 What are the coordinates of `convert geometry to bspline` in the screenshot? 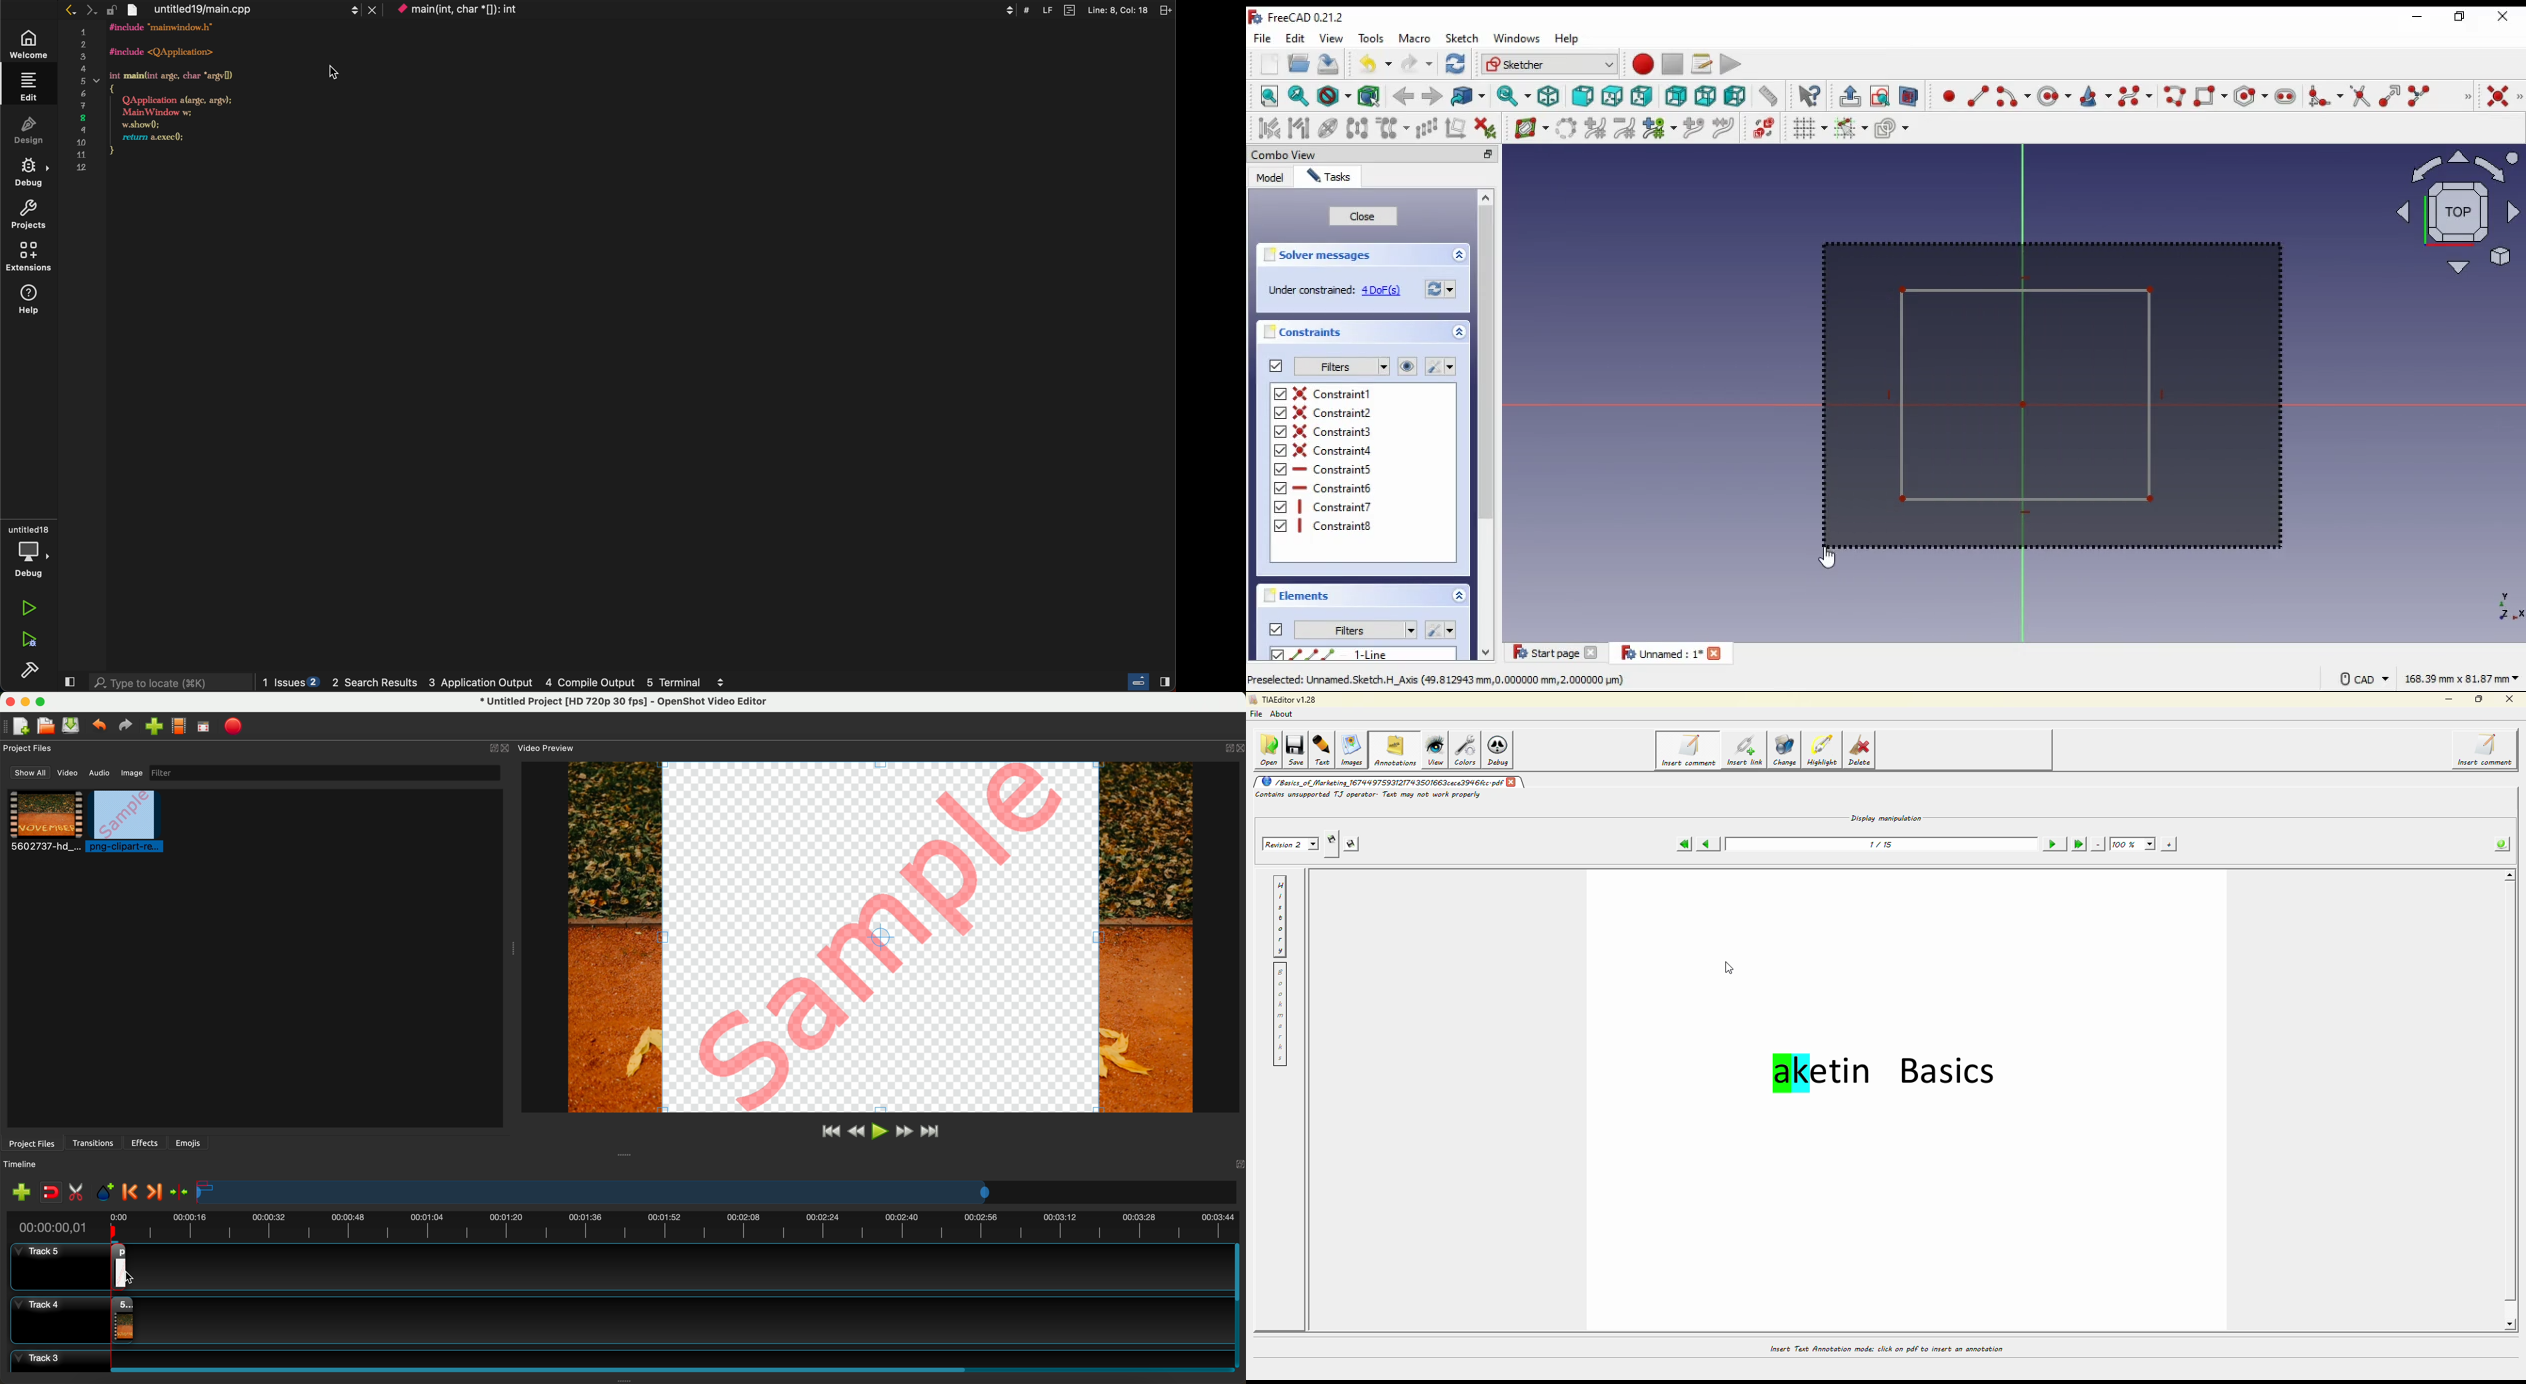 It's located at (1567, 129).